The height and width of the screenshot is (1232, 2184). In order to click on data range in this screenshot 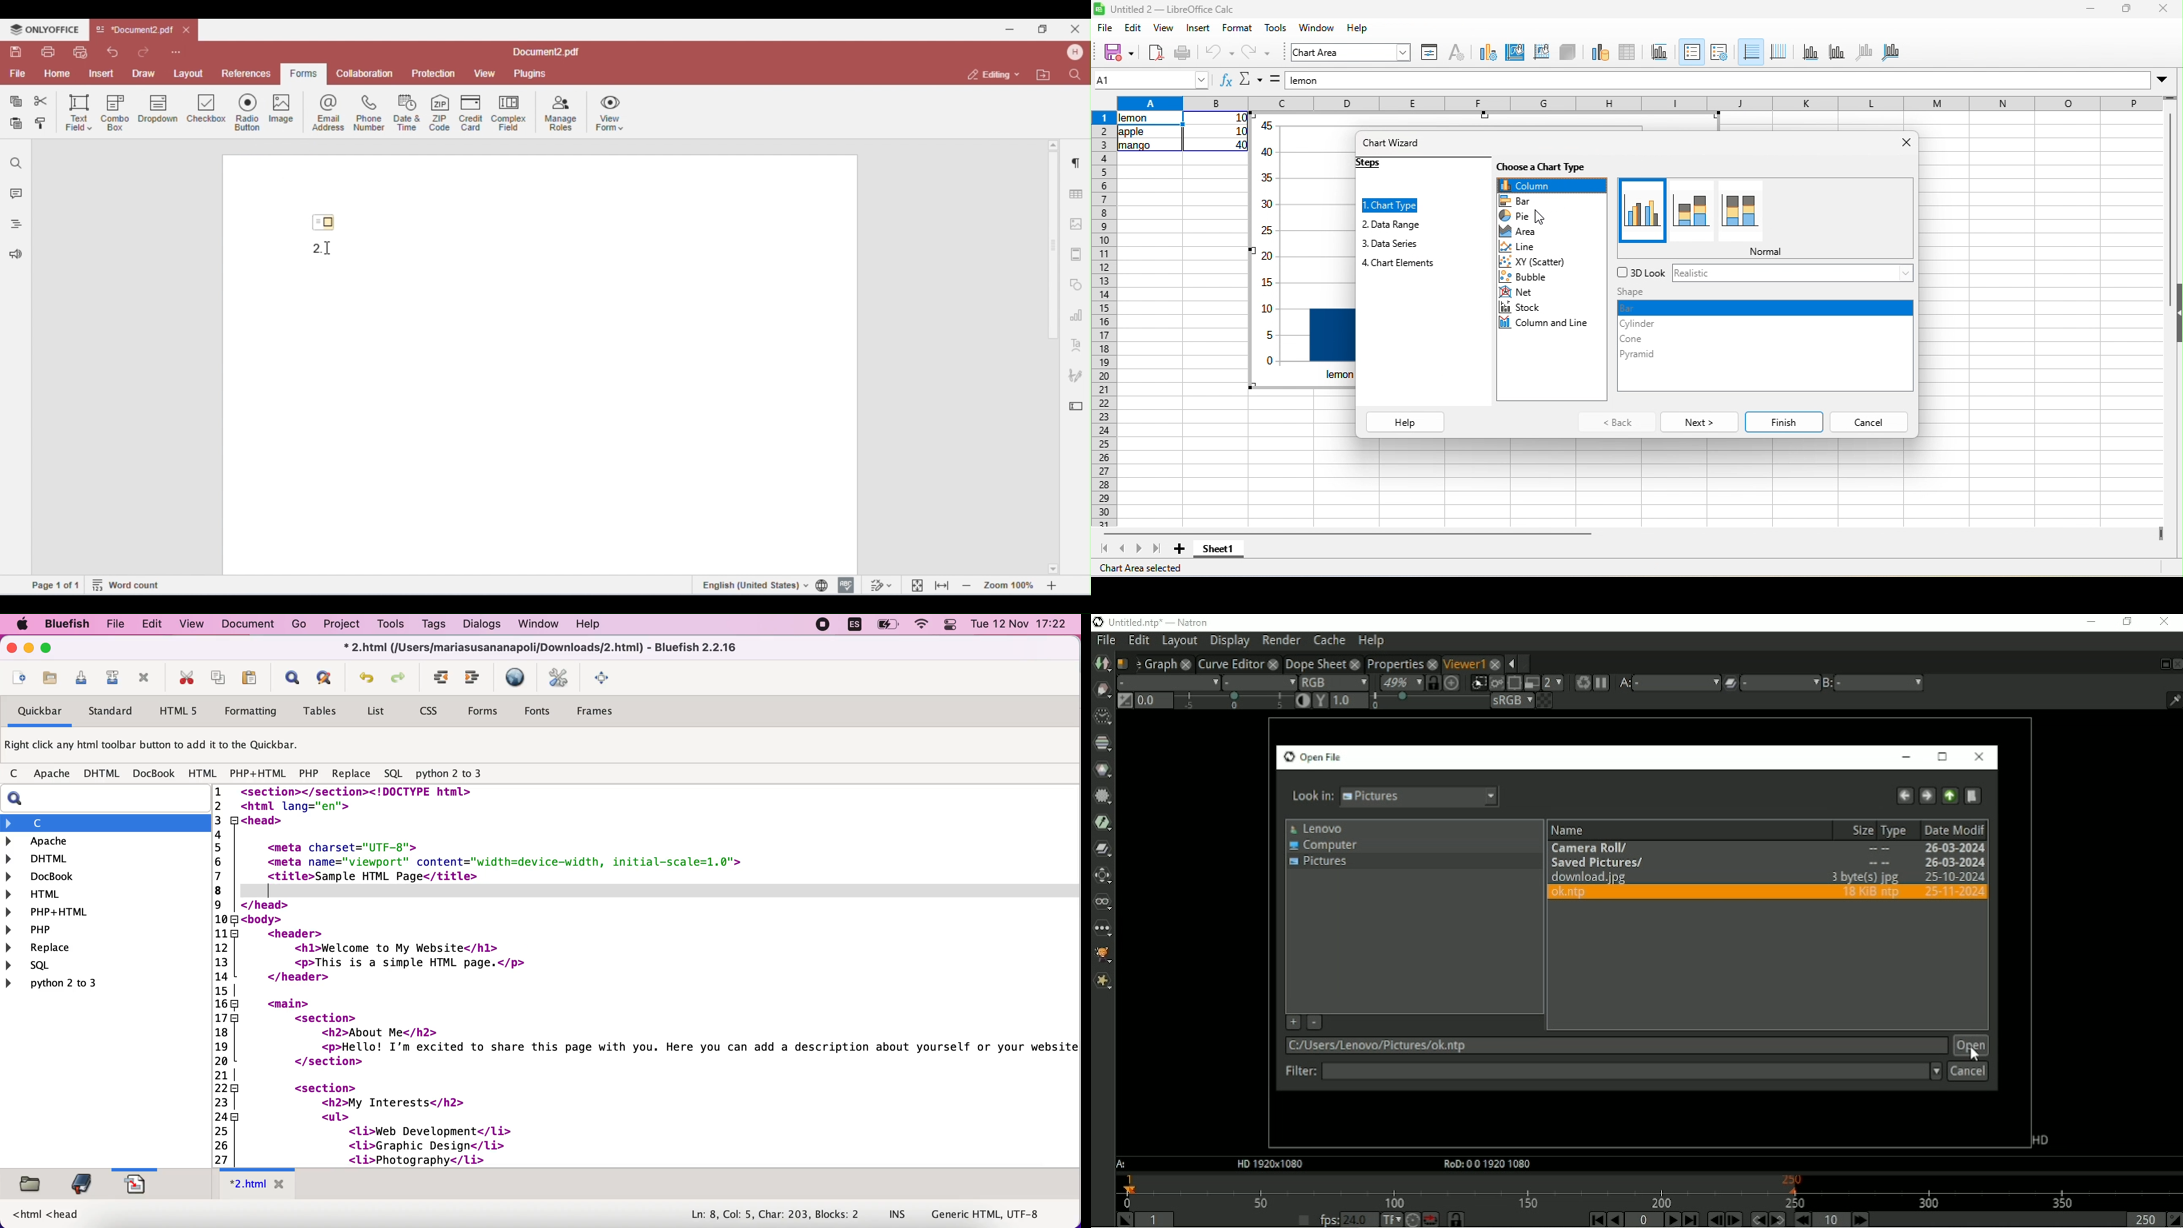, I will do `click(1393, 225)`.